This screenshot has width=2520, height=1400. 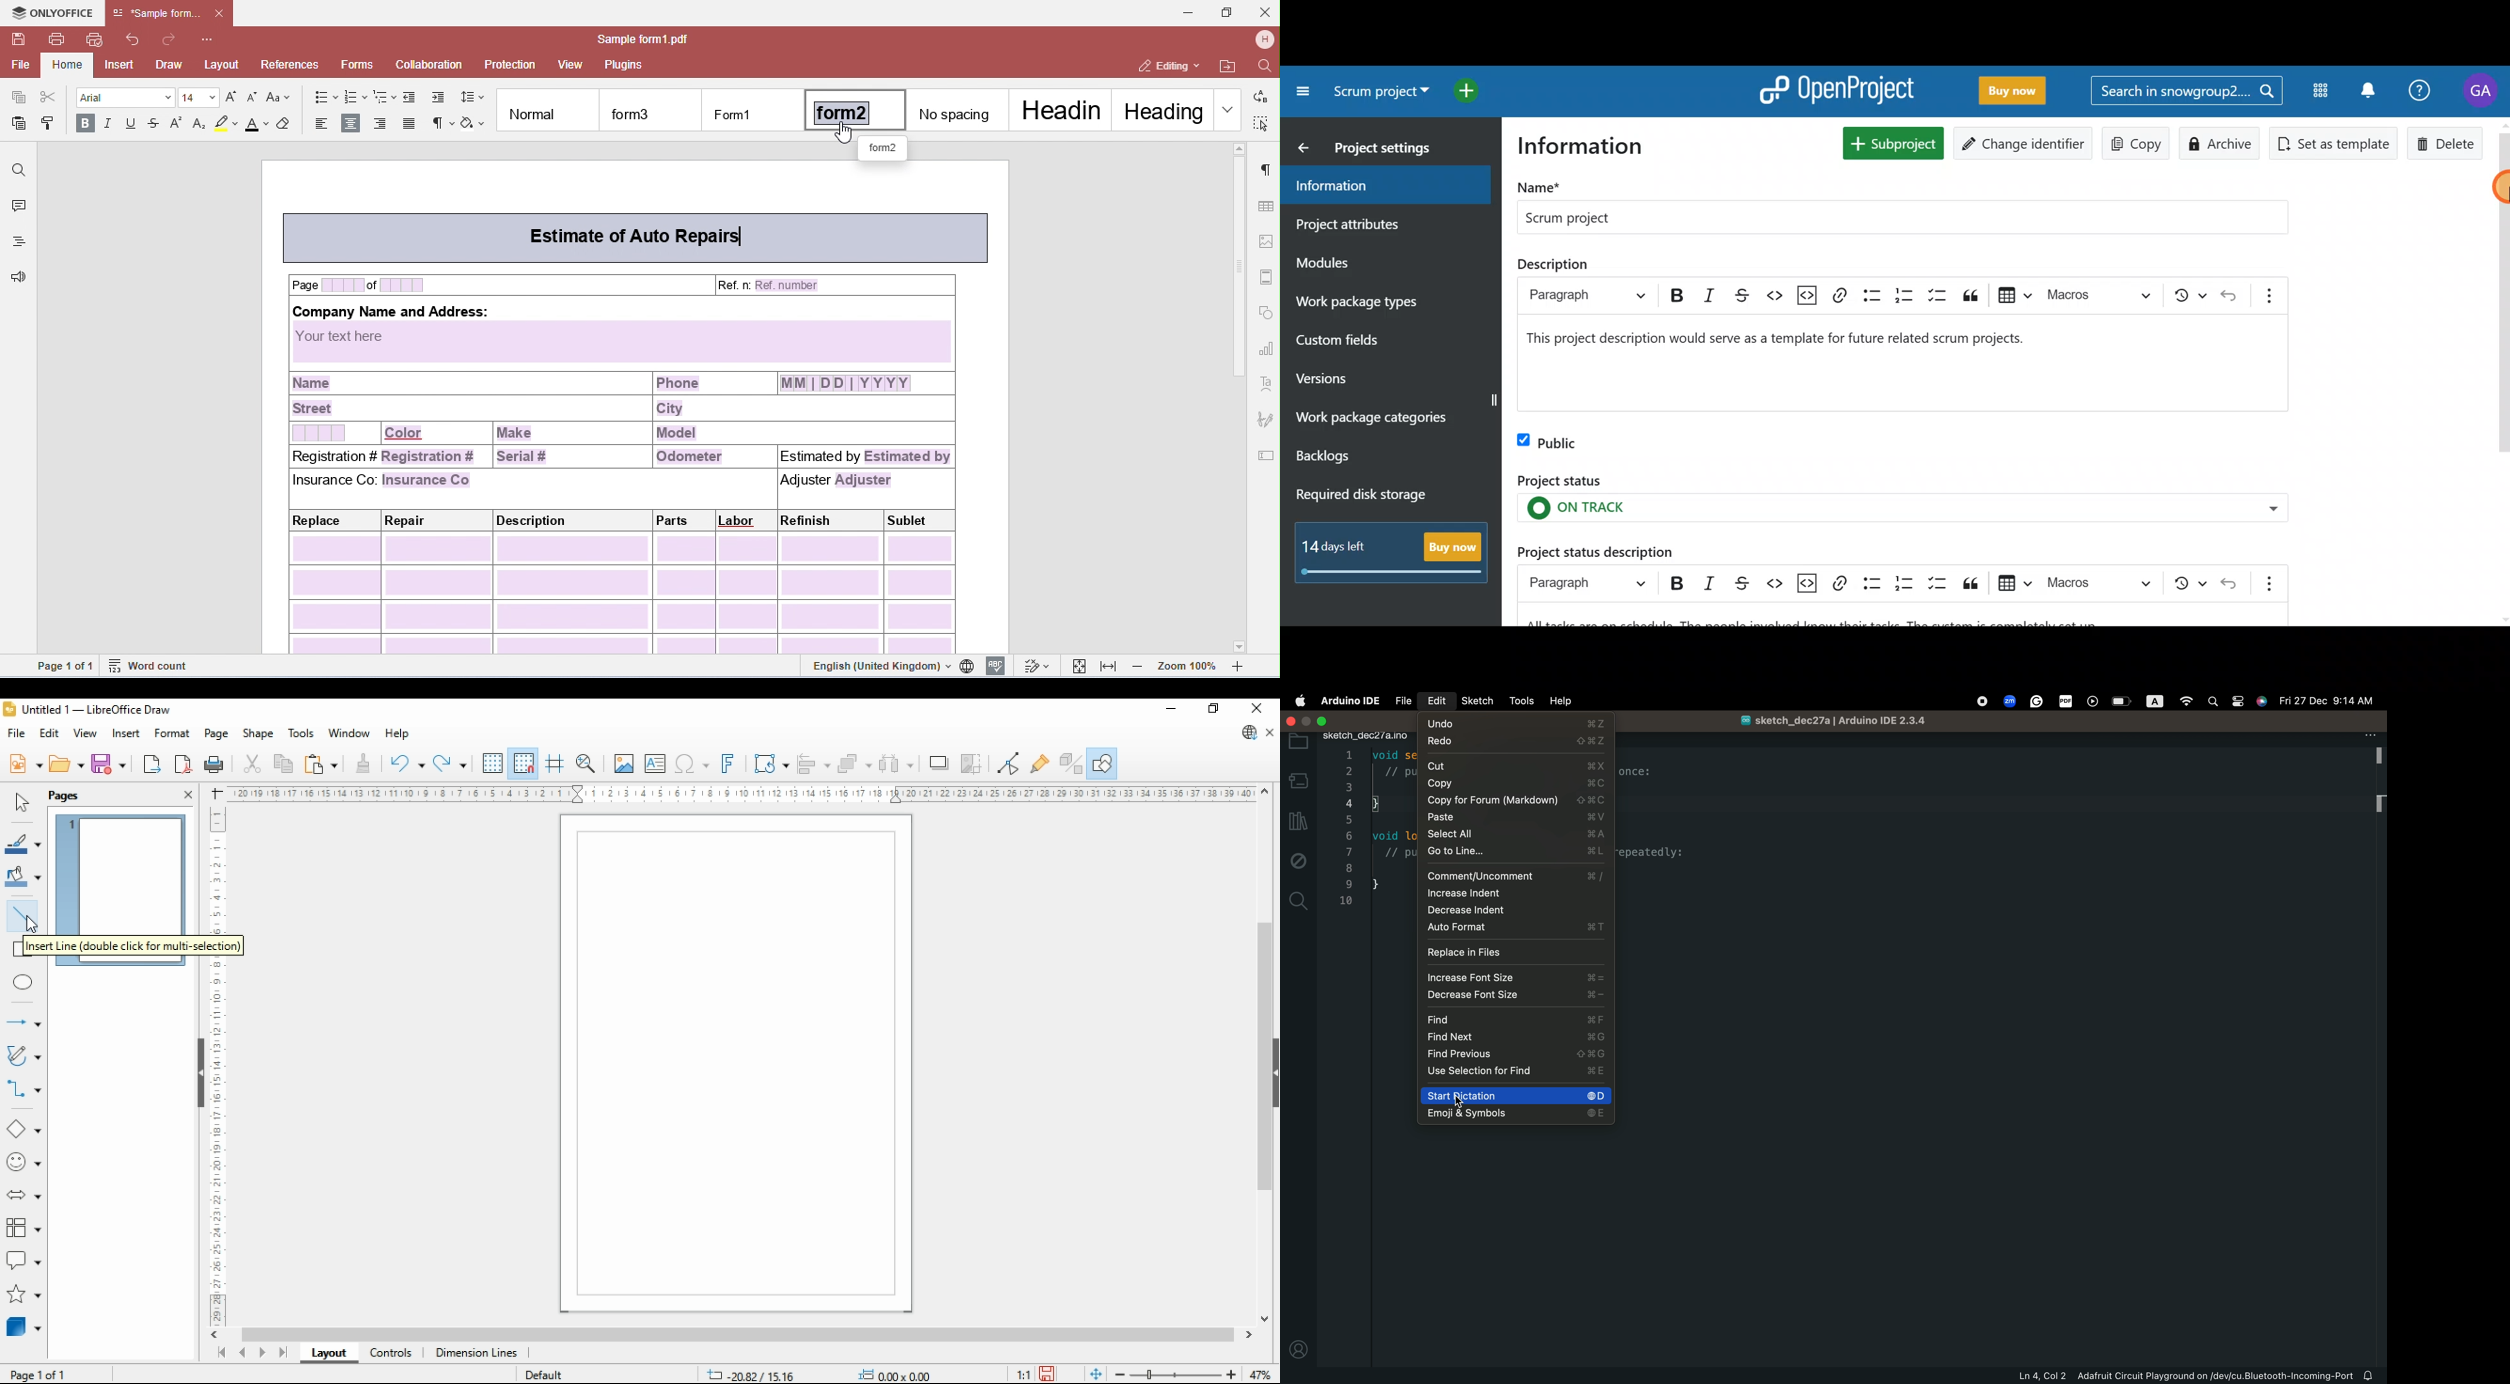 I want to click on OS control, so click(x=2120, y=701).